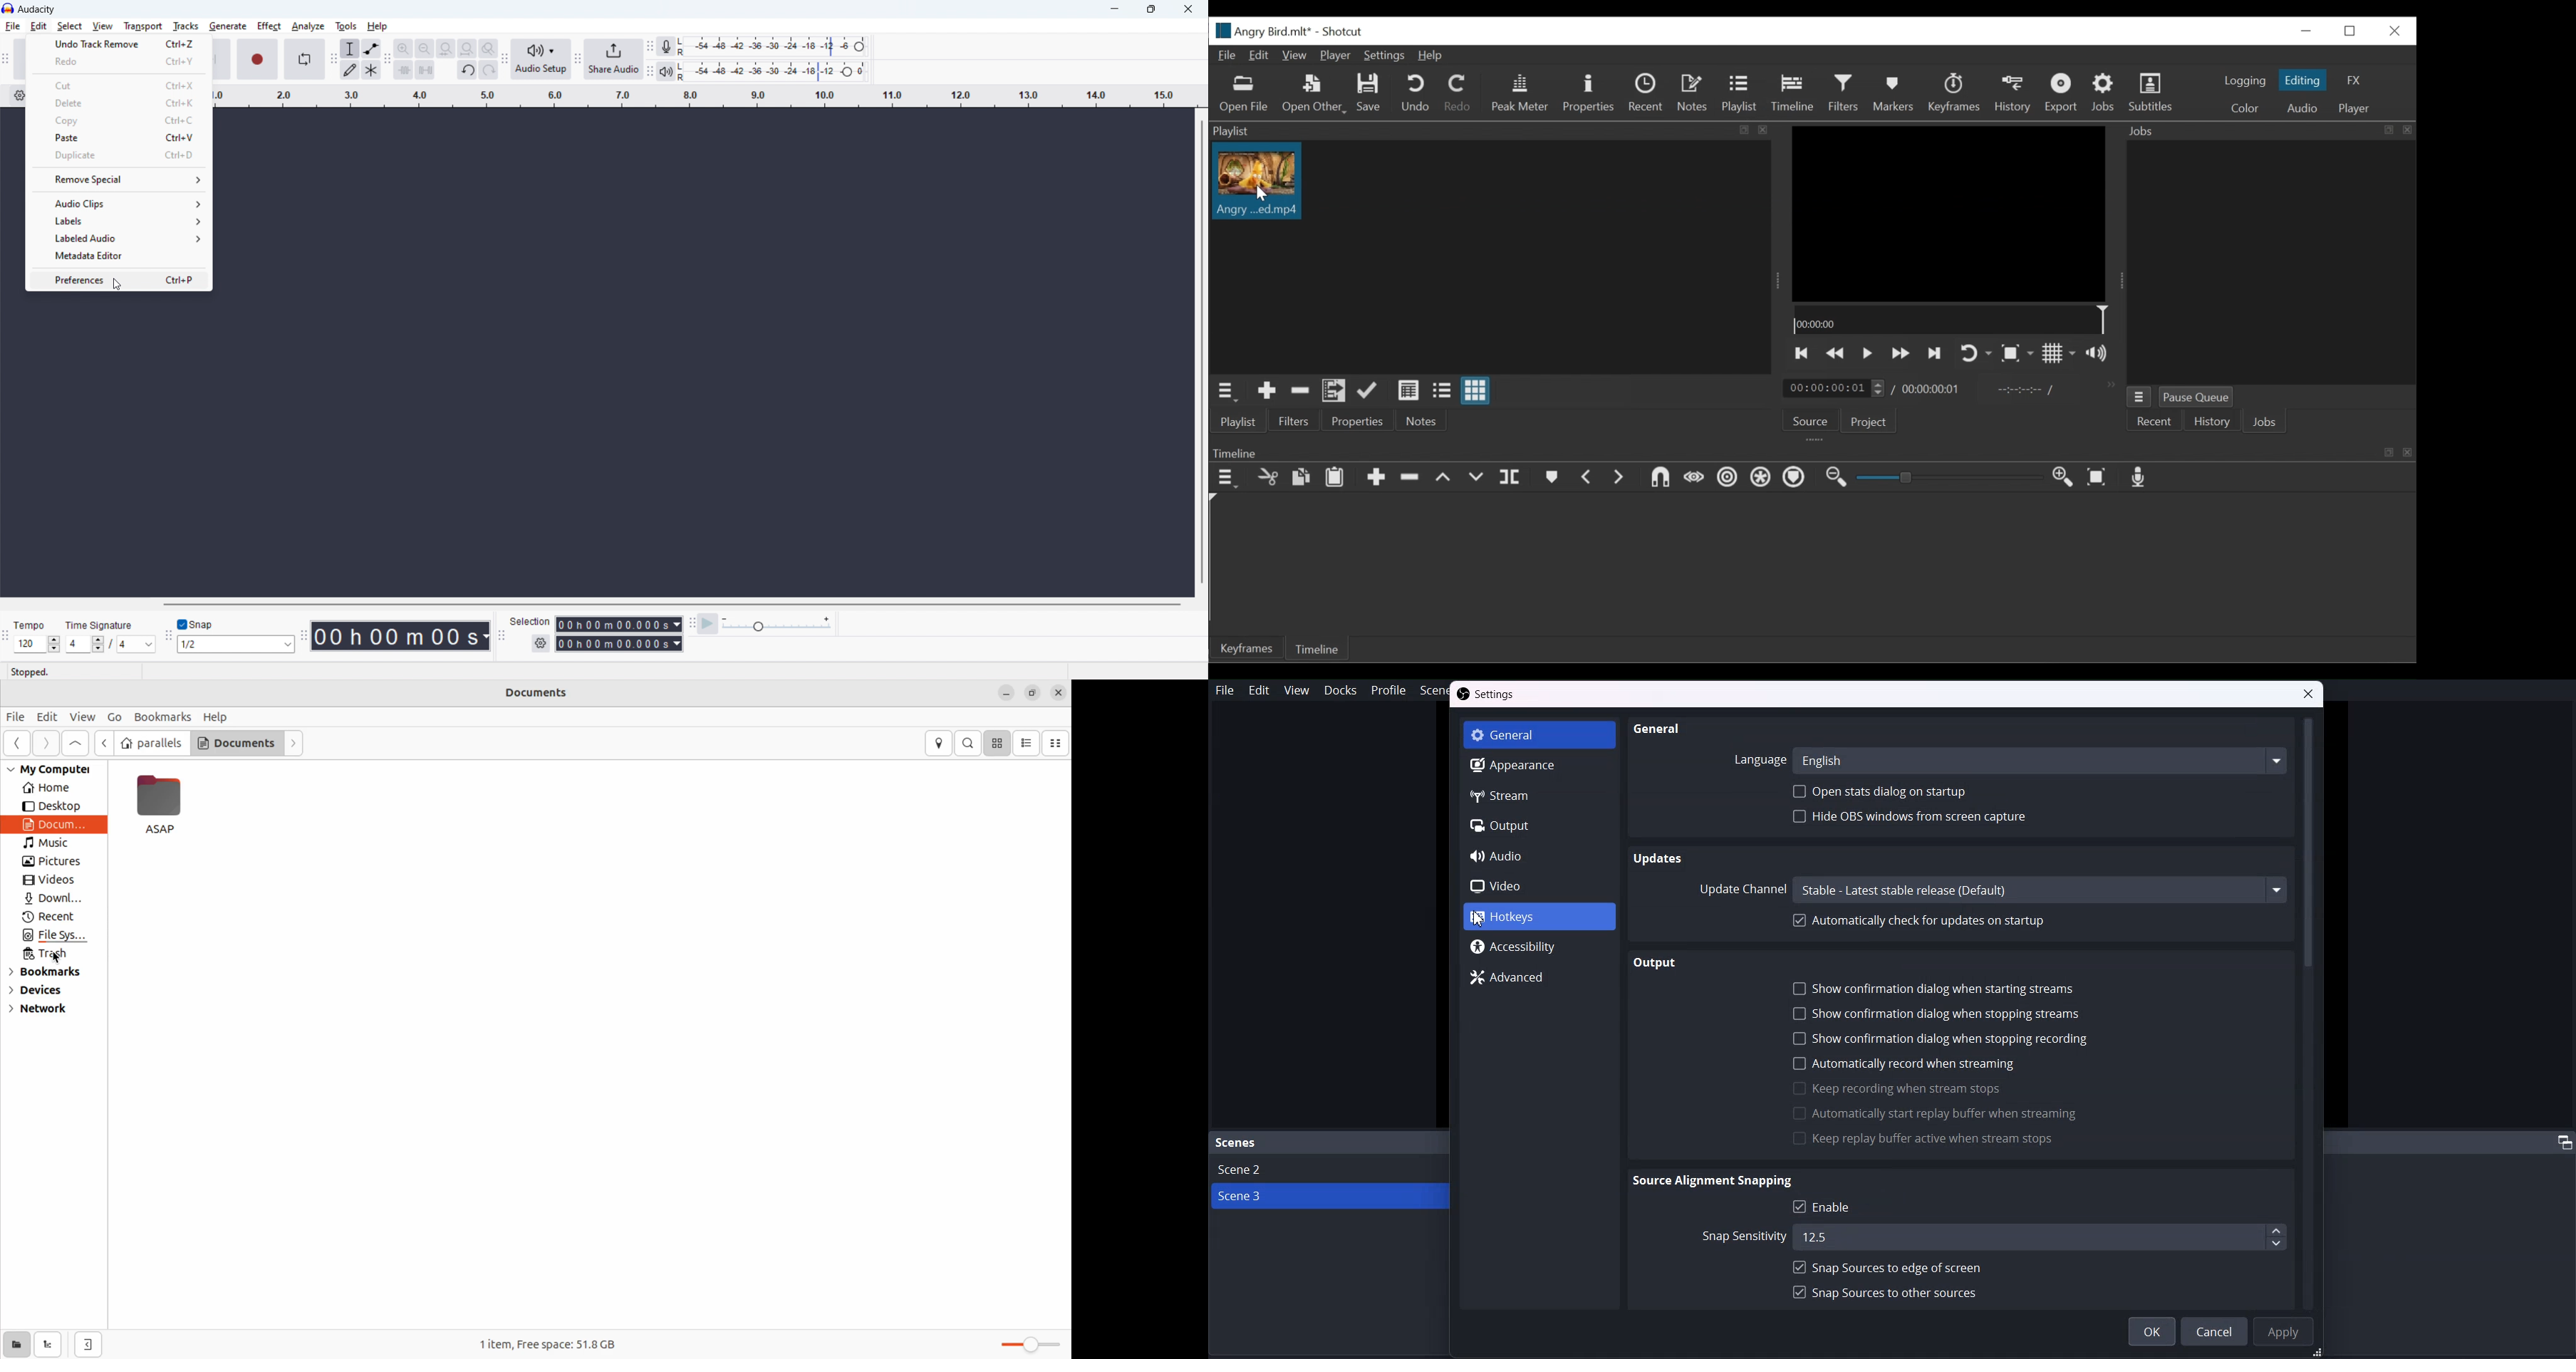 The image size is (2576, 1372). What do you see at coordinates (403, 69) in the screenshot?
I see `trim audio outside selection` at bounding box center [403, 69].